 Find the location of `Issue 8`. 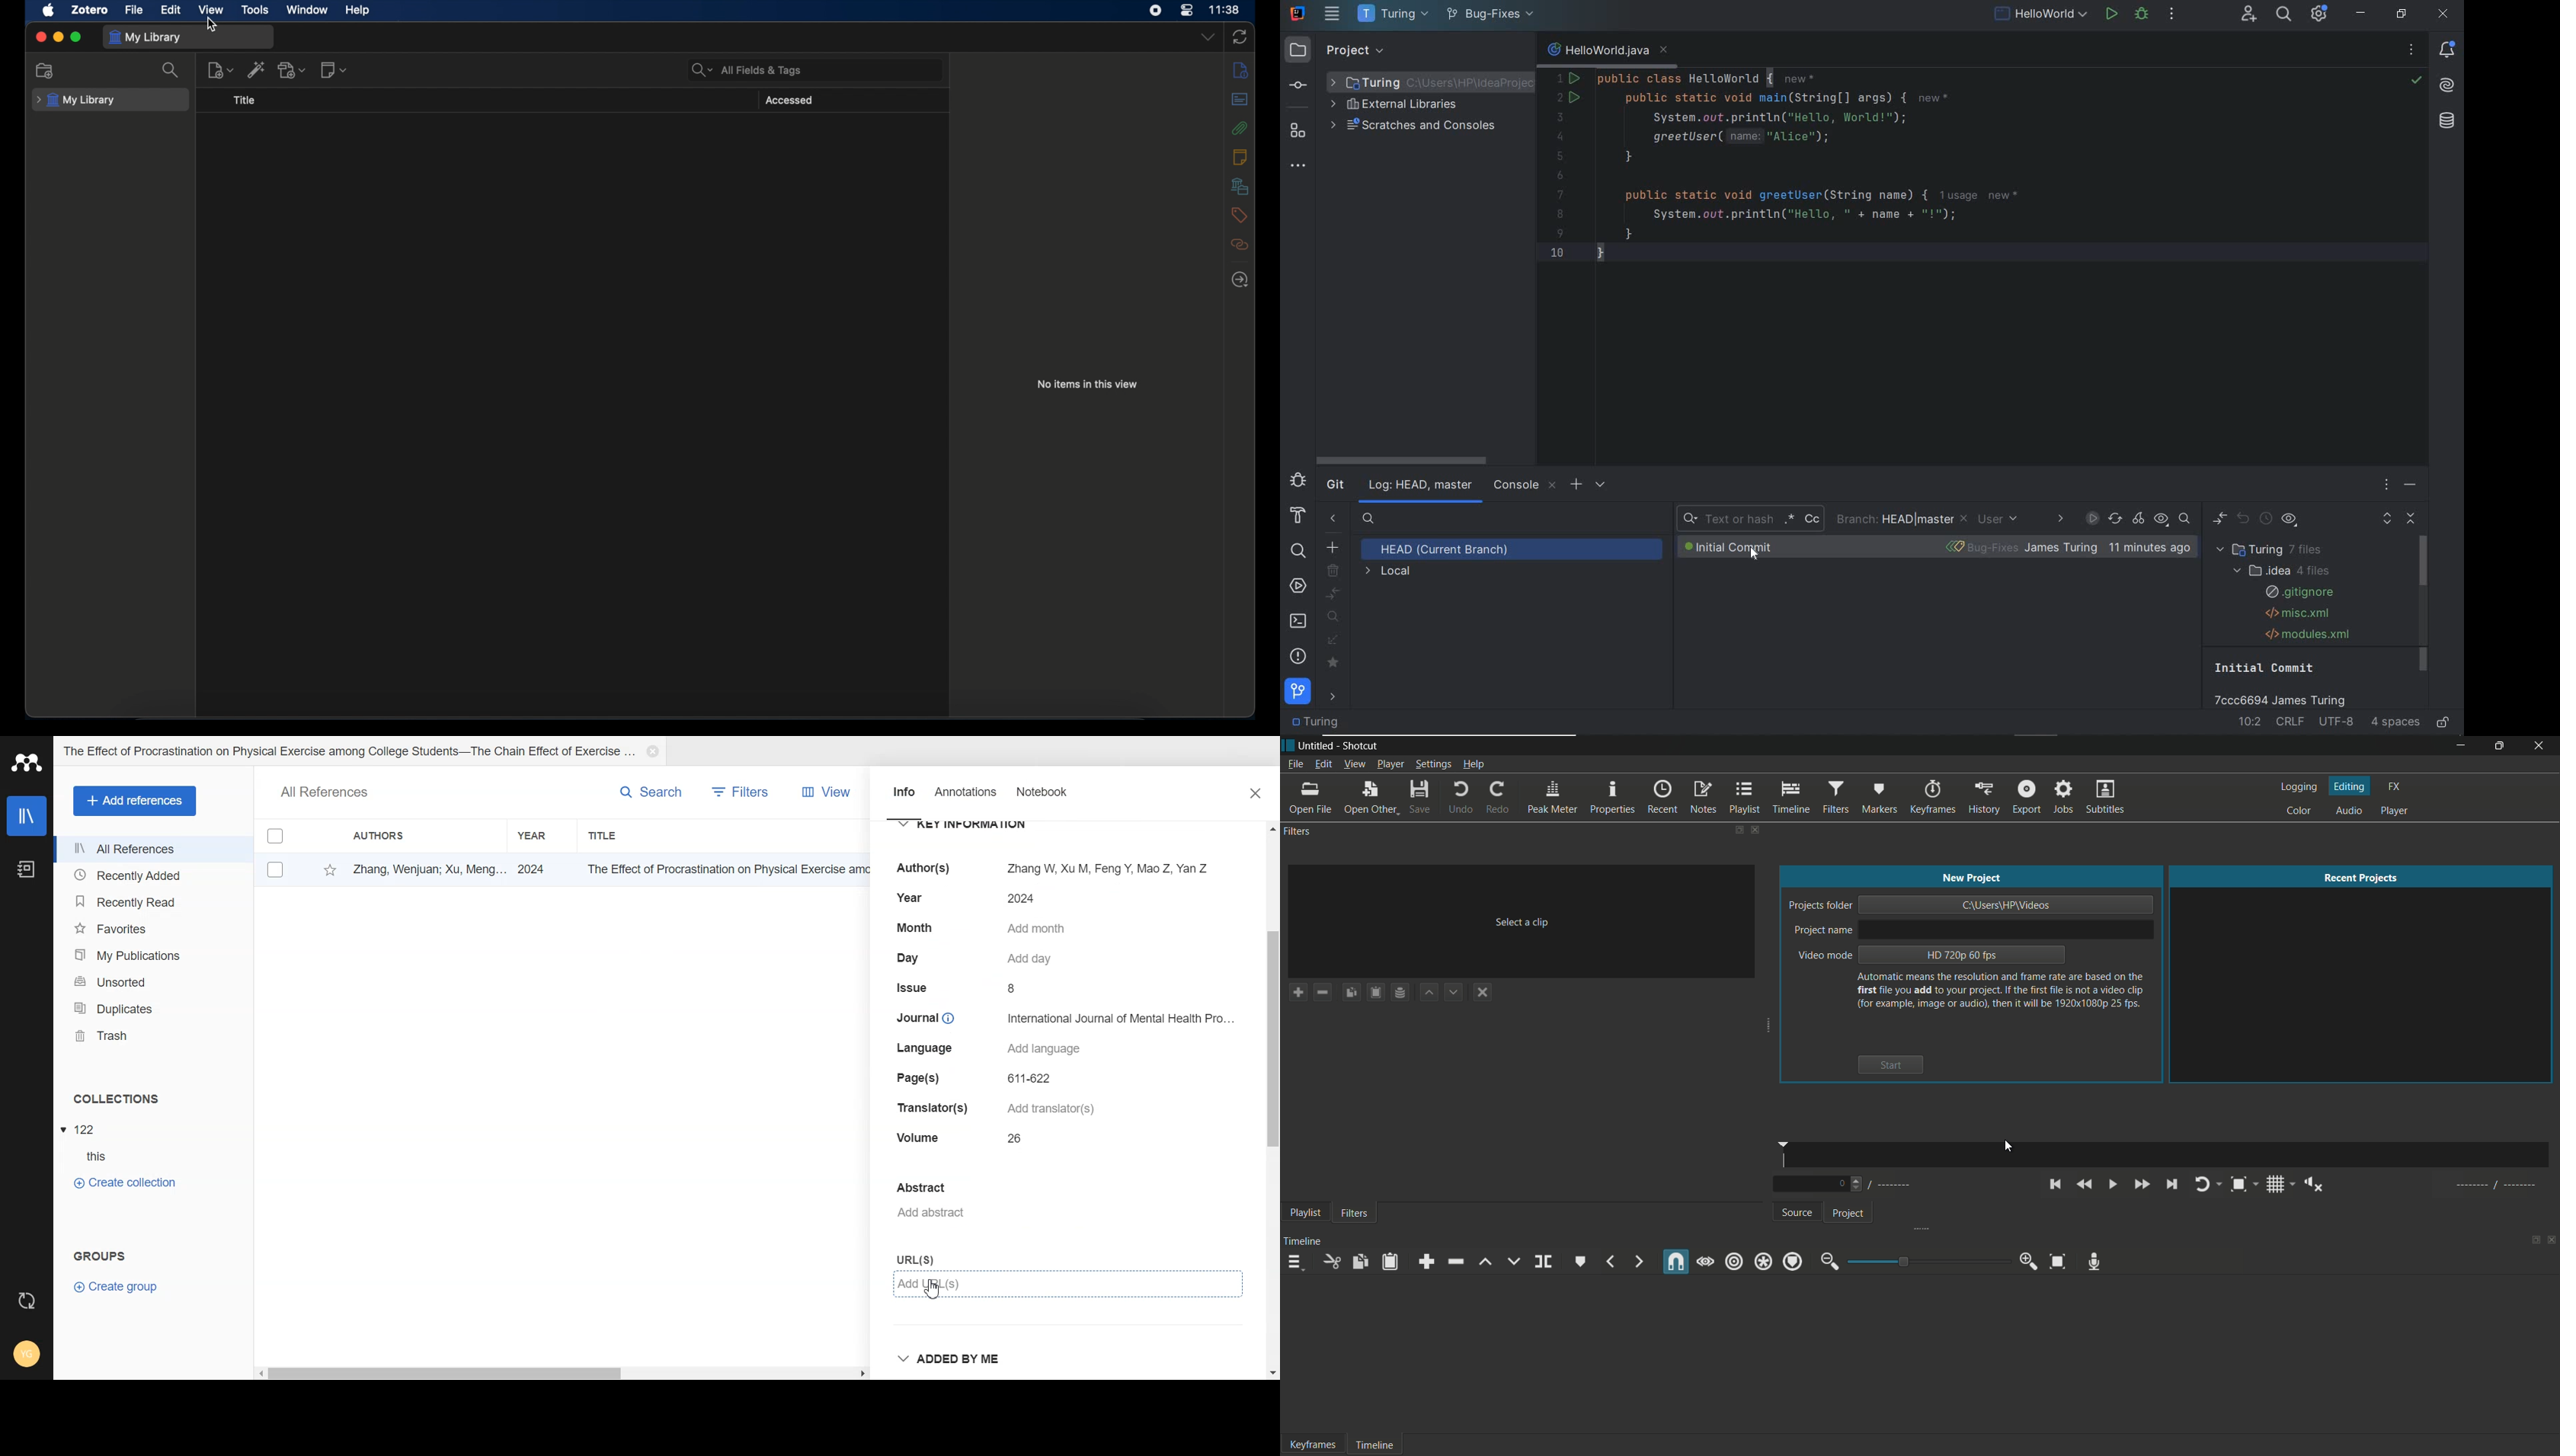

Issue 8 is located at coordinates (961, 989).